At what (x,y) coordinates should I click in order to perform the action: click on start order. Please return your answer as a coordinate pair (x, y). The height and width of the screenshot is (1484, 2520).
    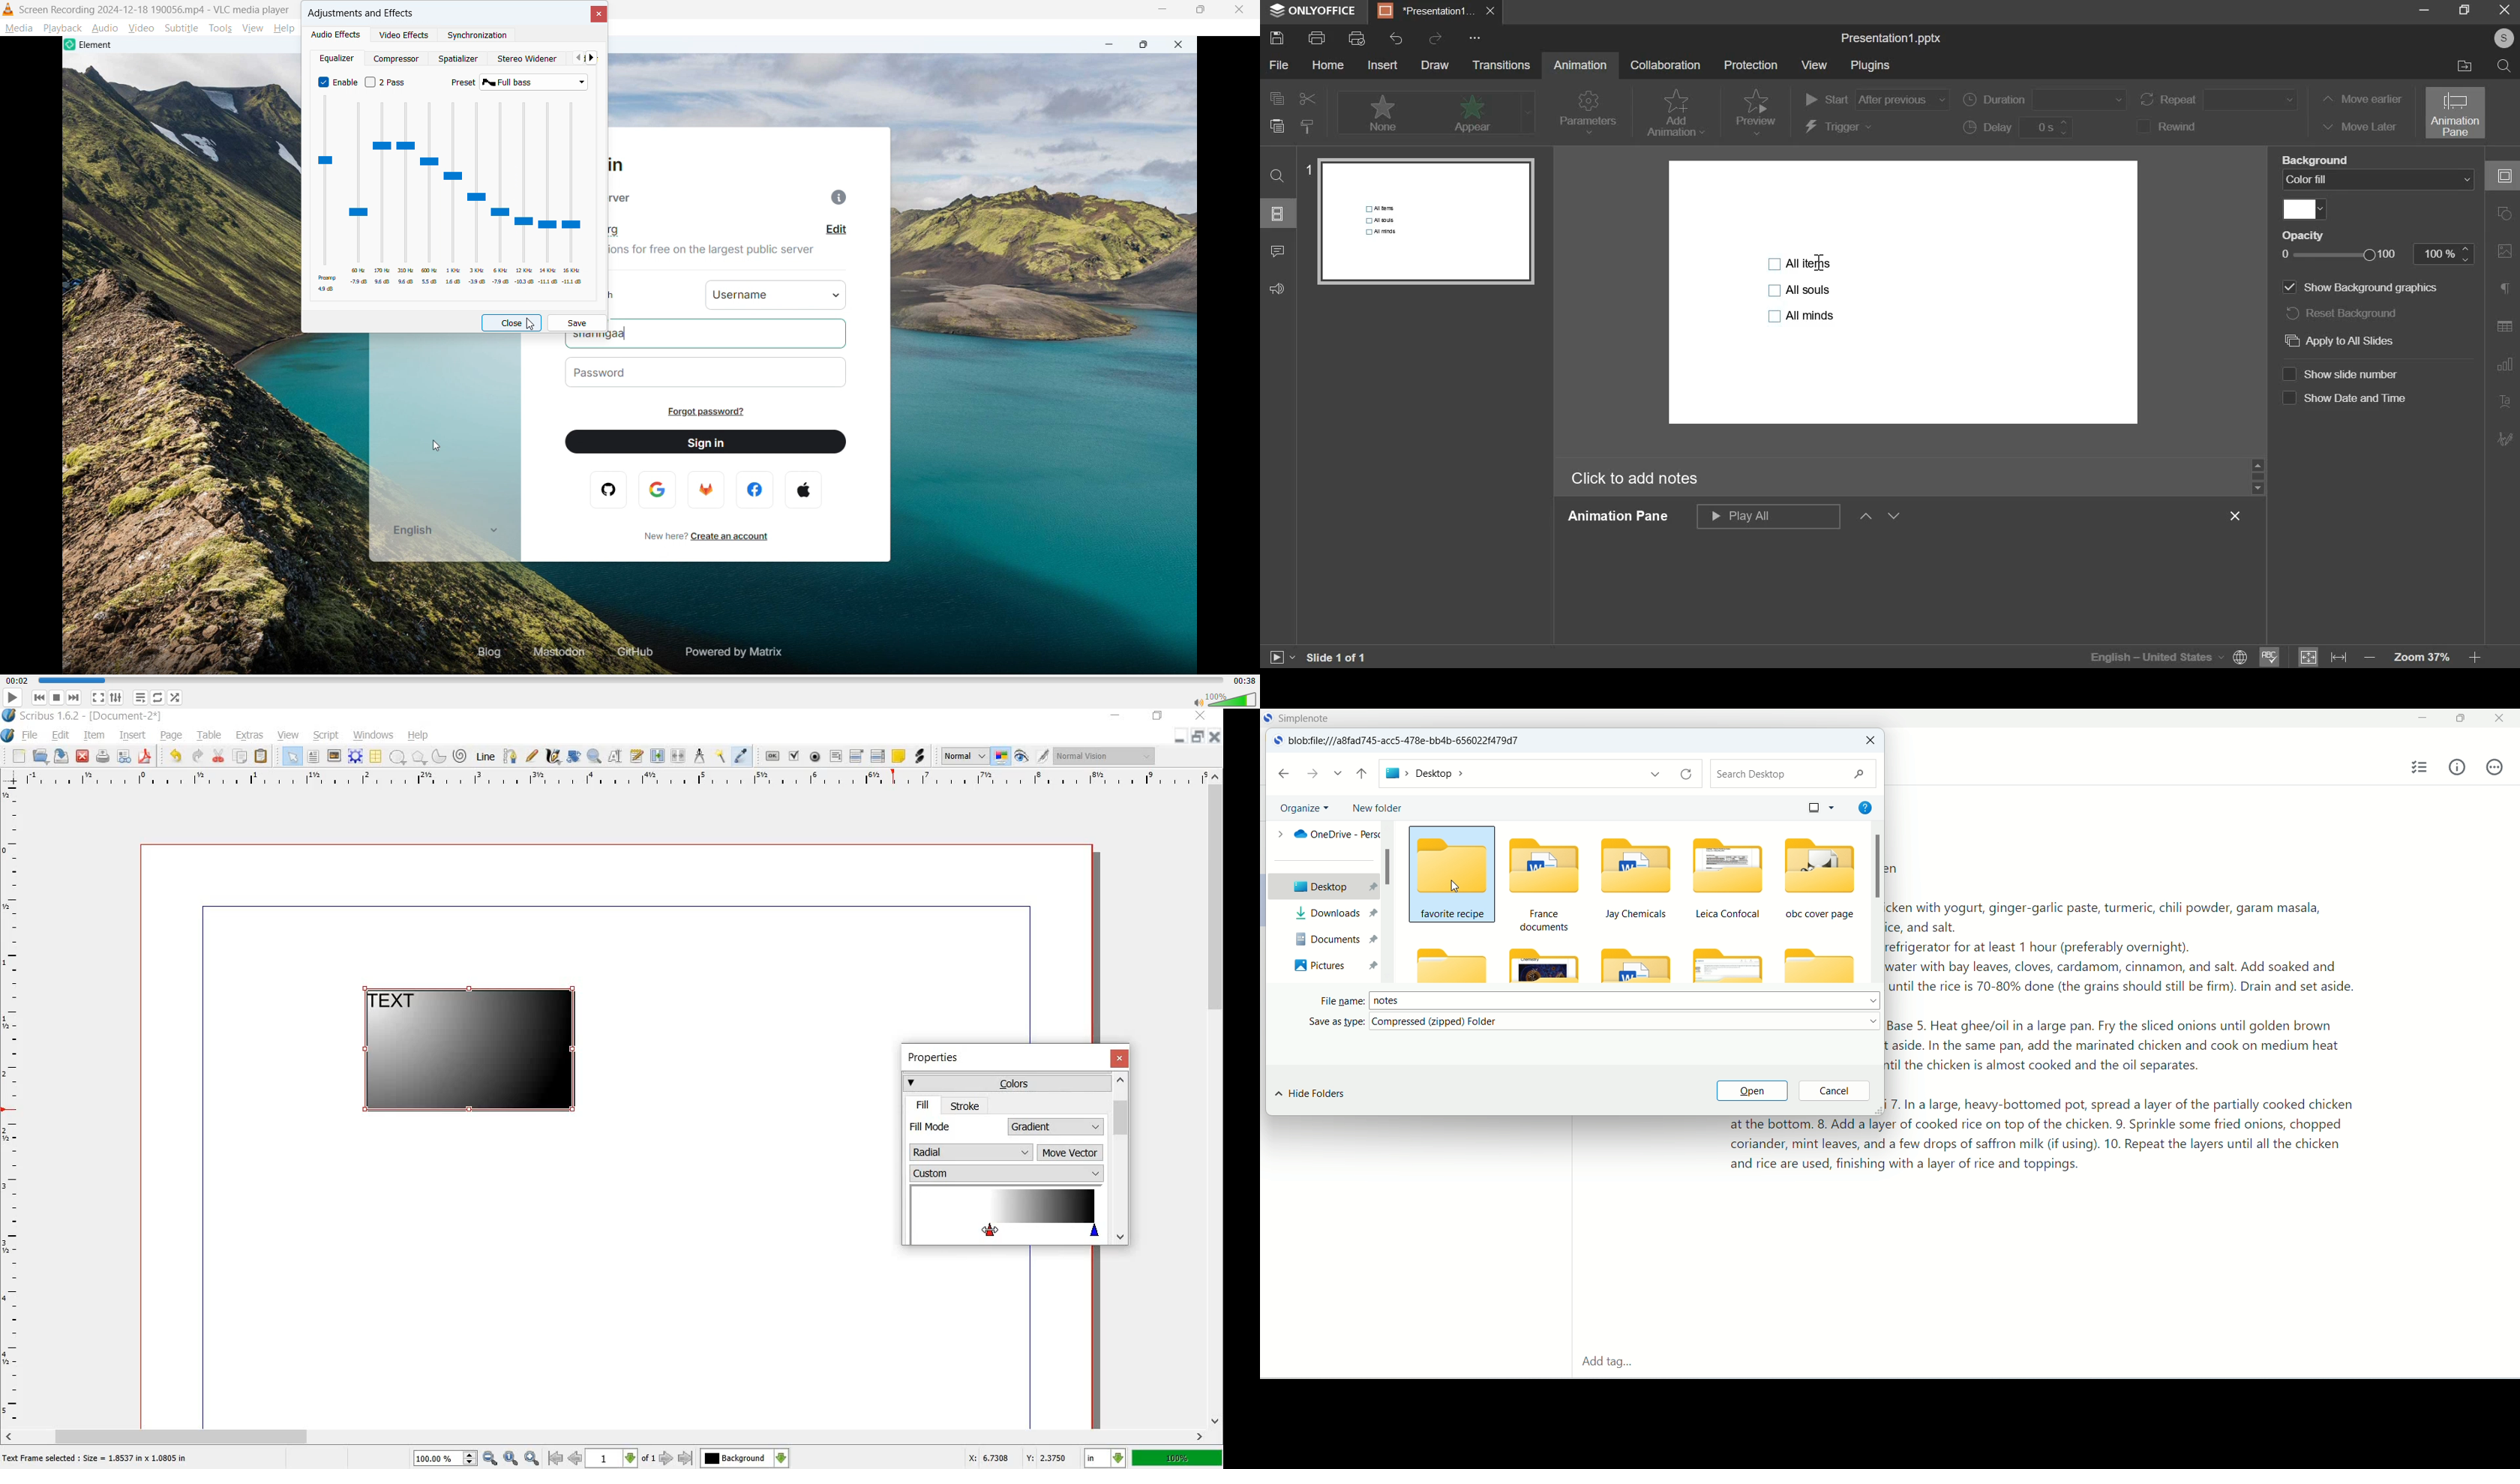
    Looking at the image, I should click on (1876, 100).